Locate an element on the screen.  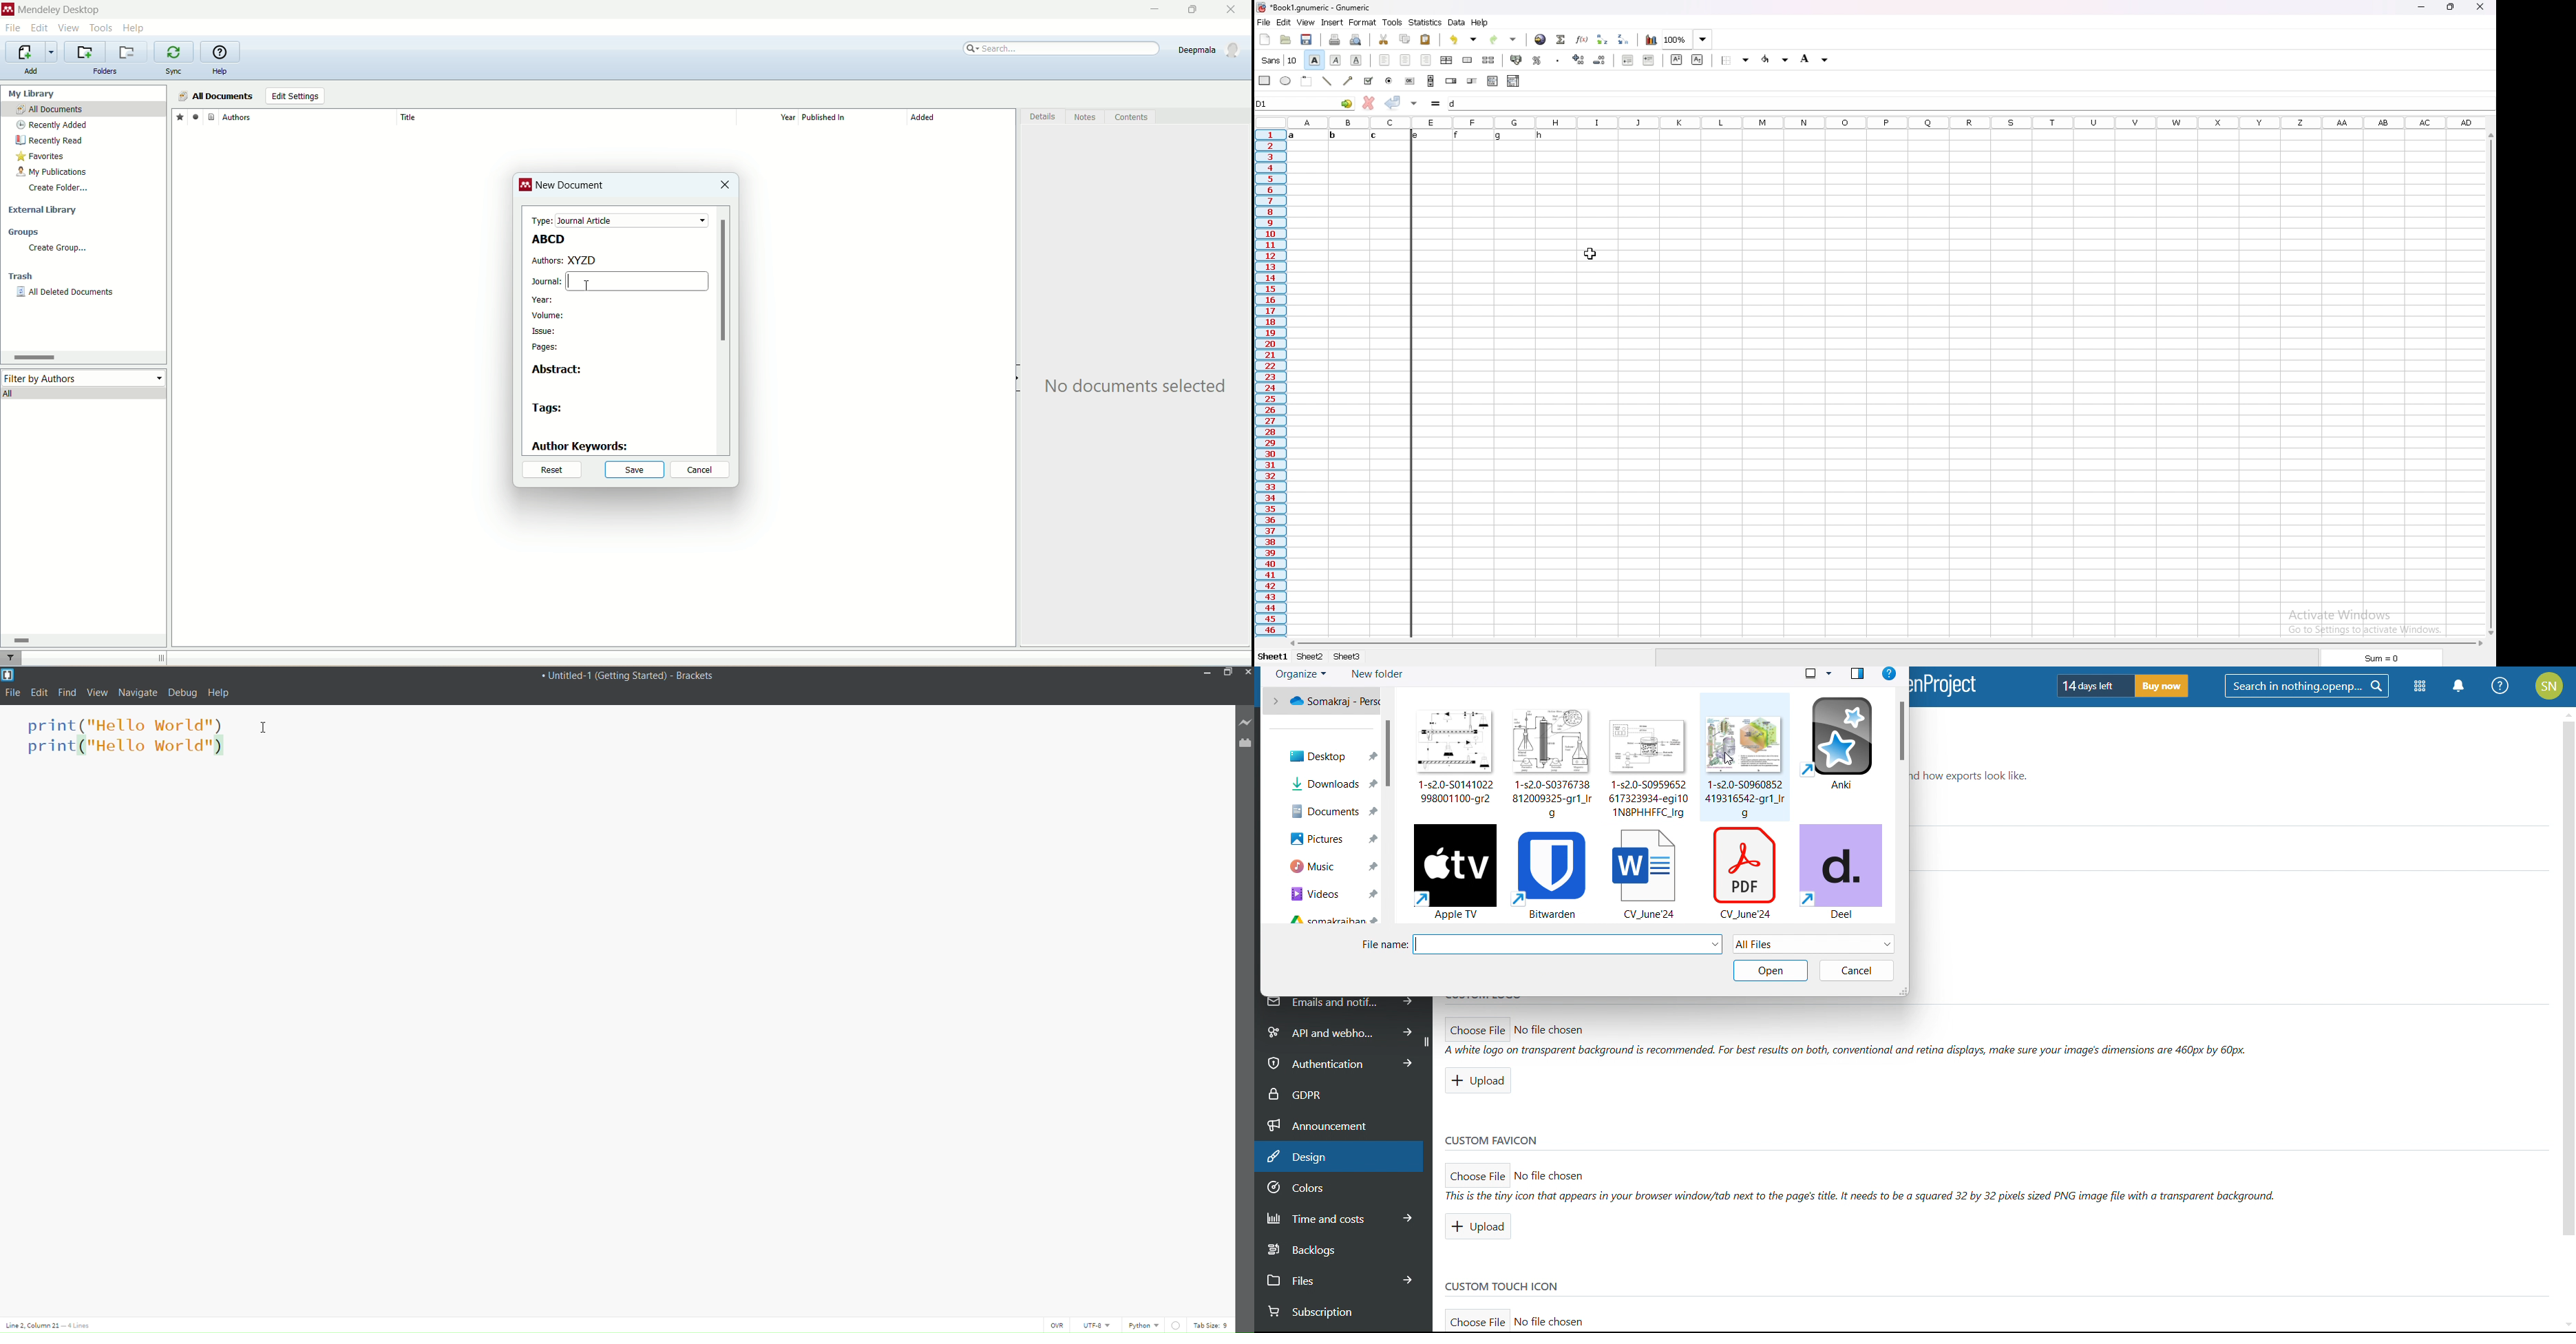
search is located at coordinates (1063, 49).